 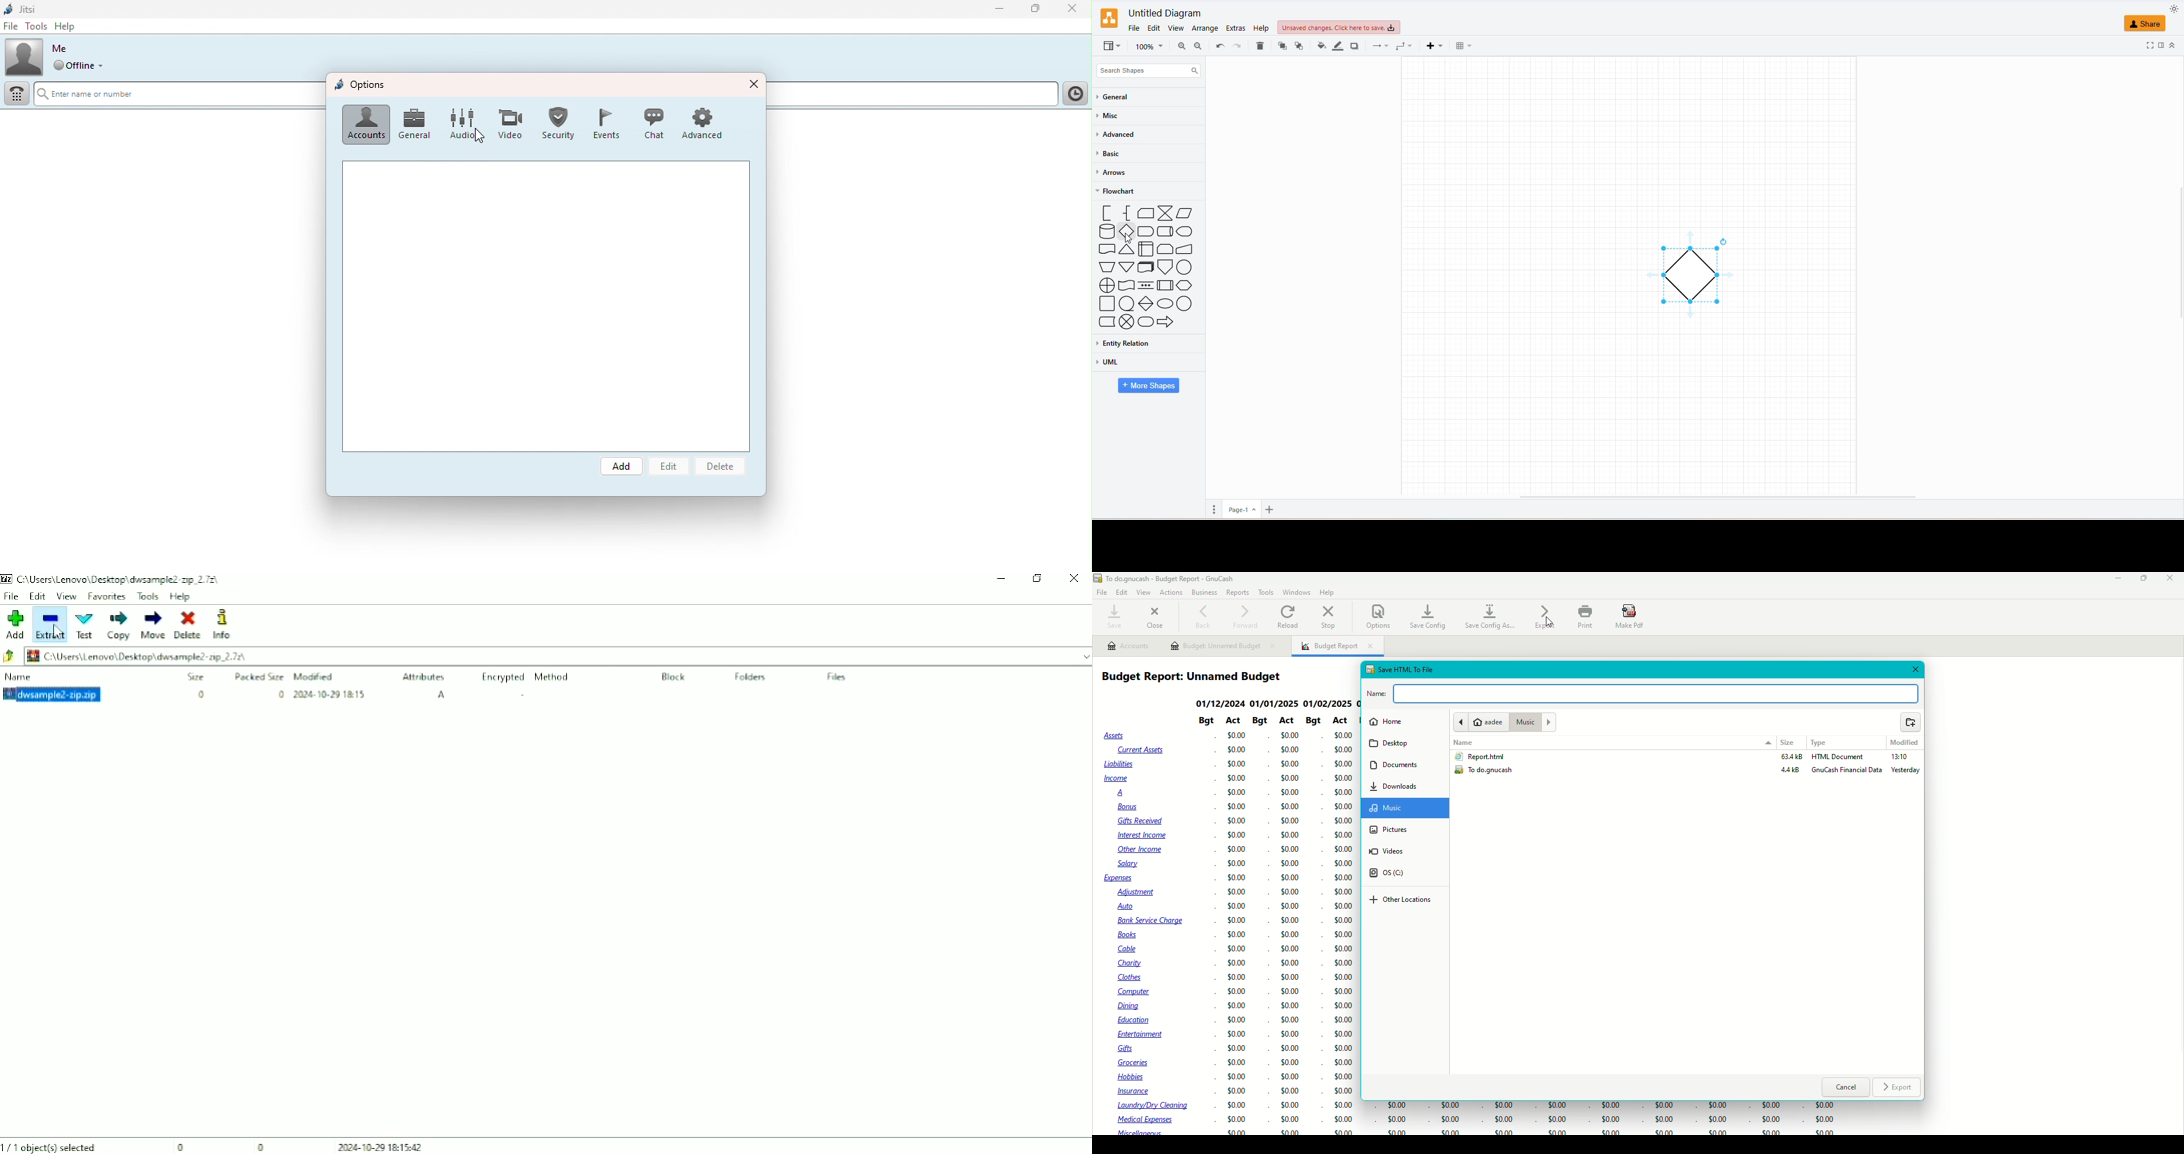 I want to click on Size, so click(x=1788, y=744).